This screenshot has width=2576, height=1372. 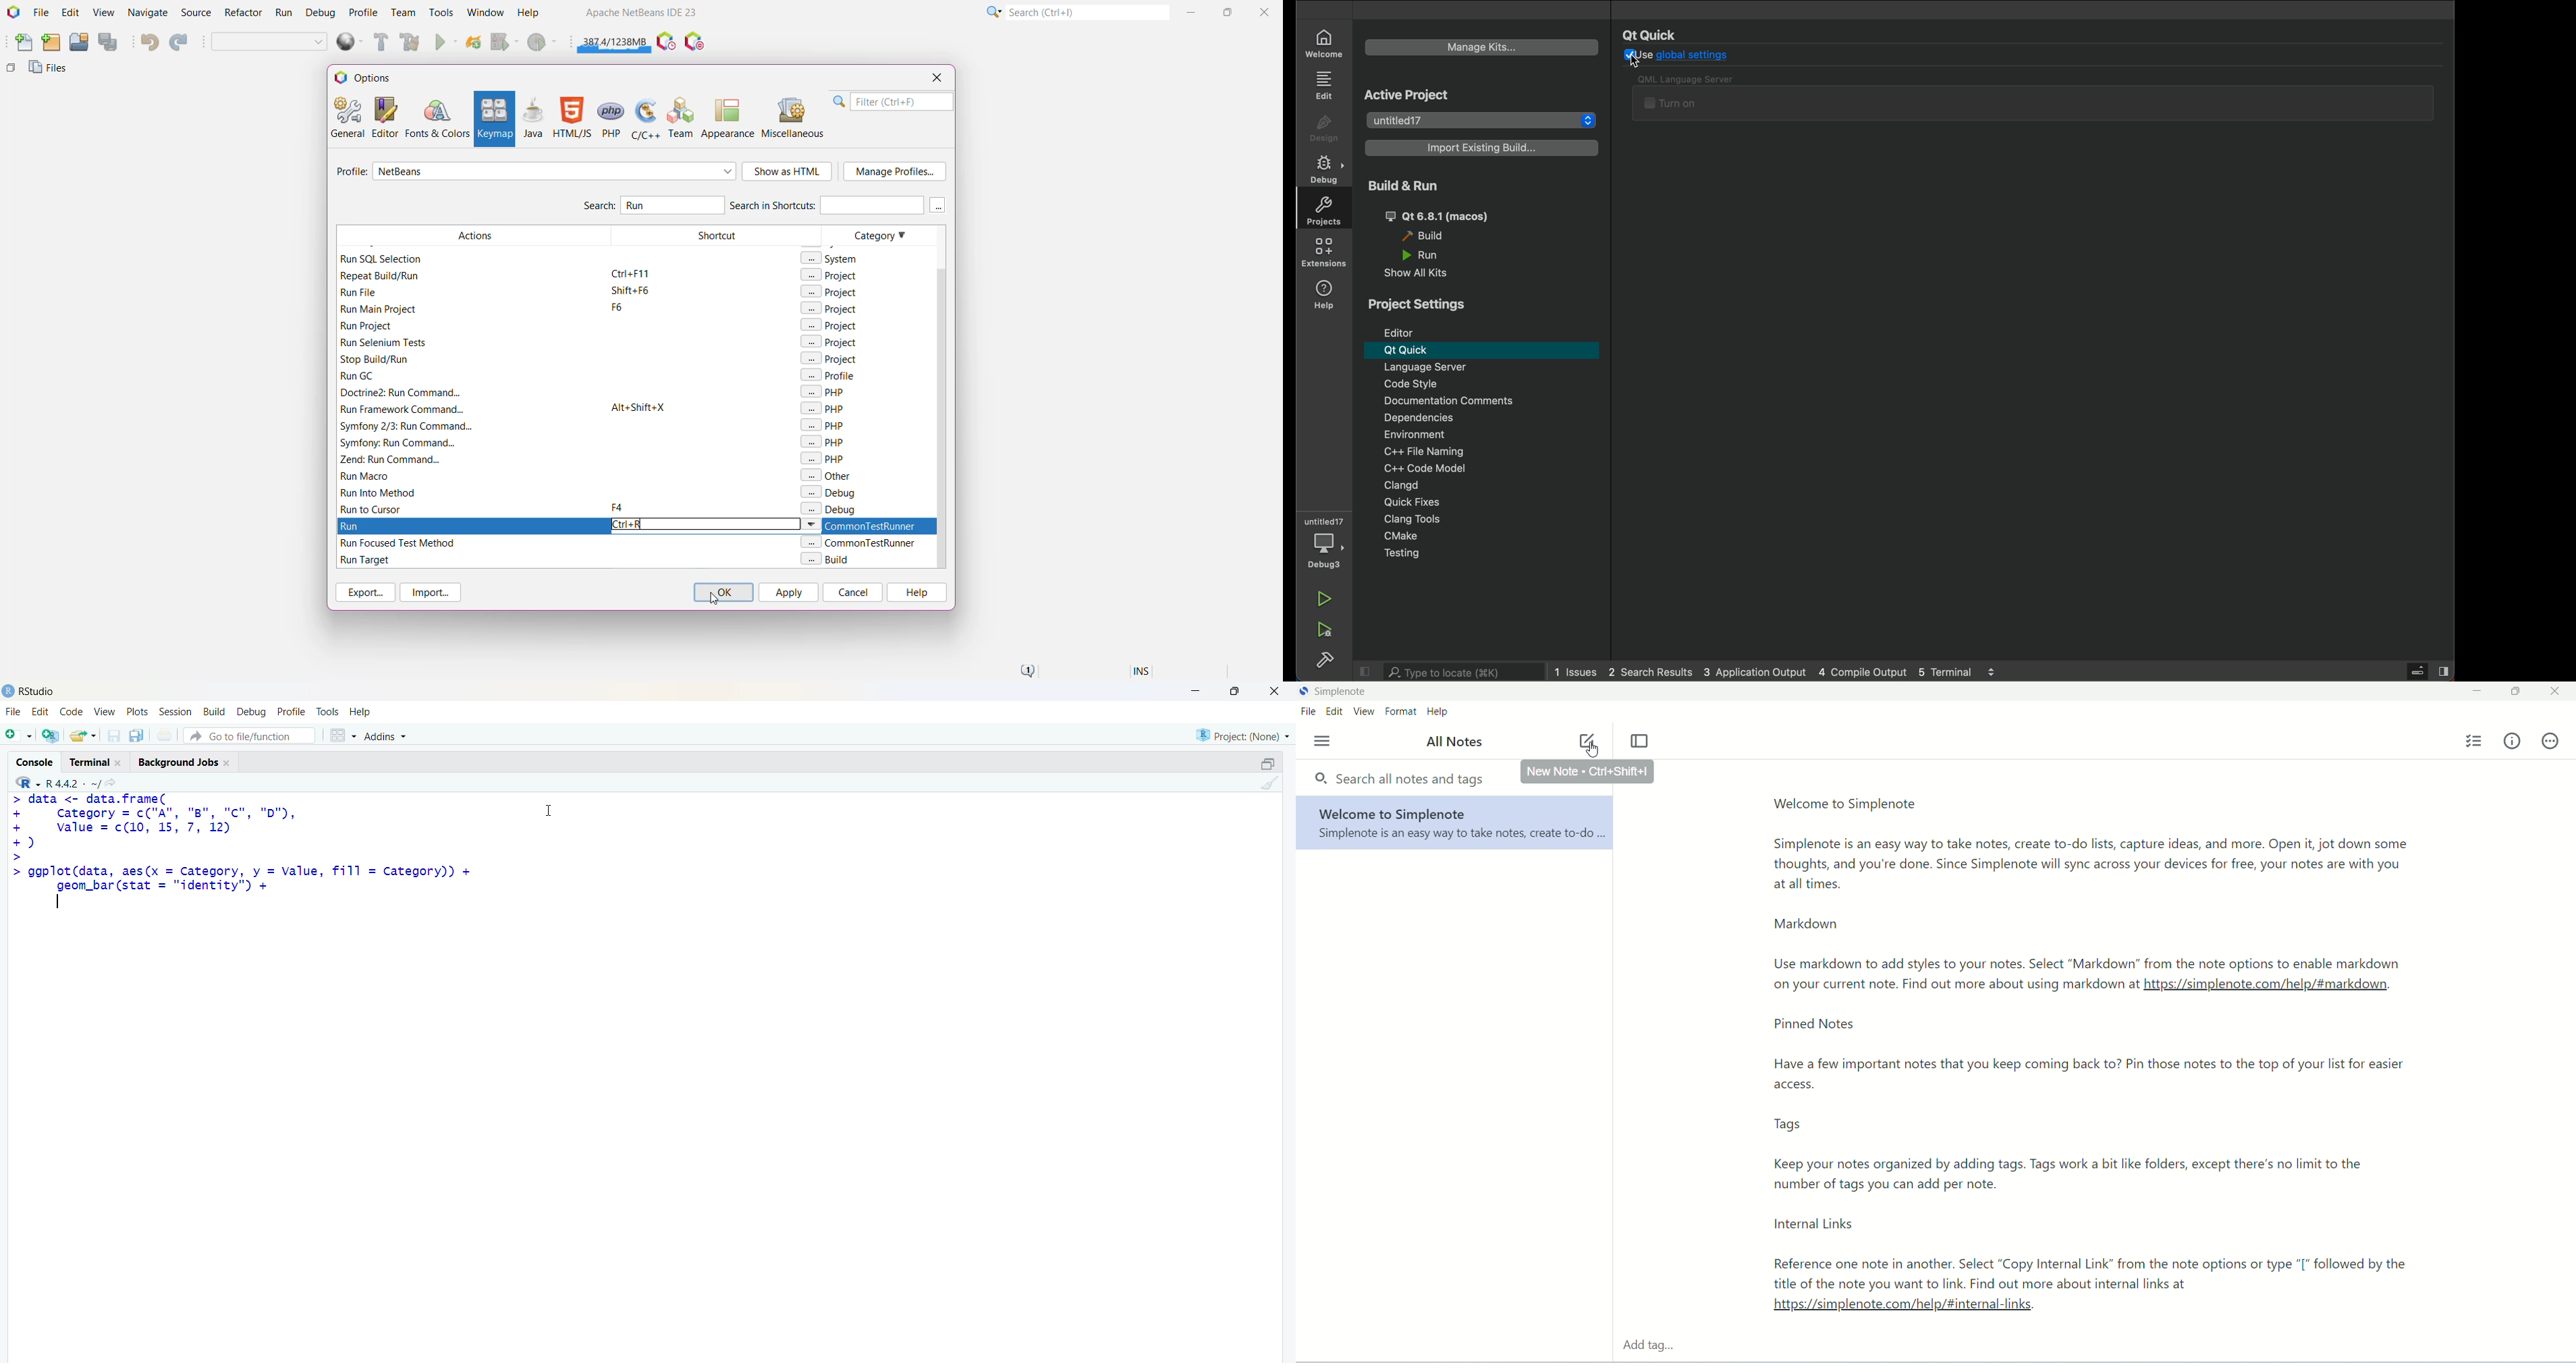 I want to click on  R language version - R 4.4.2, so click(x=73, y=782).